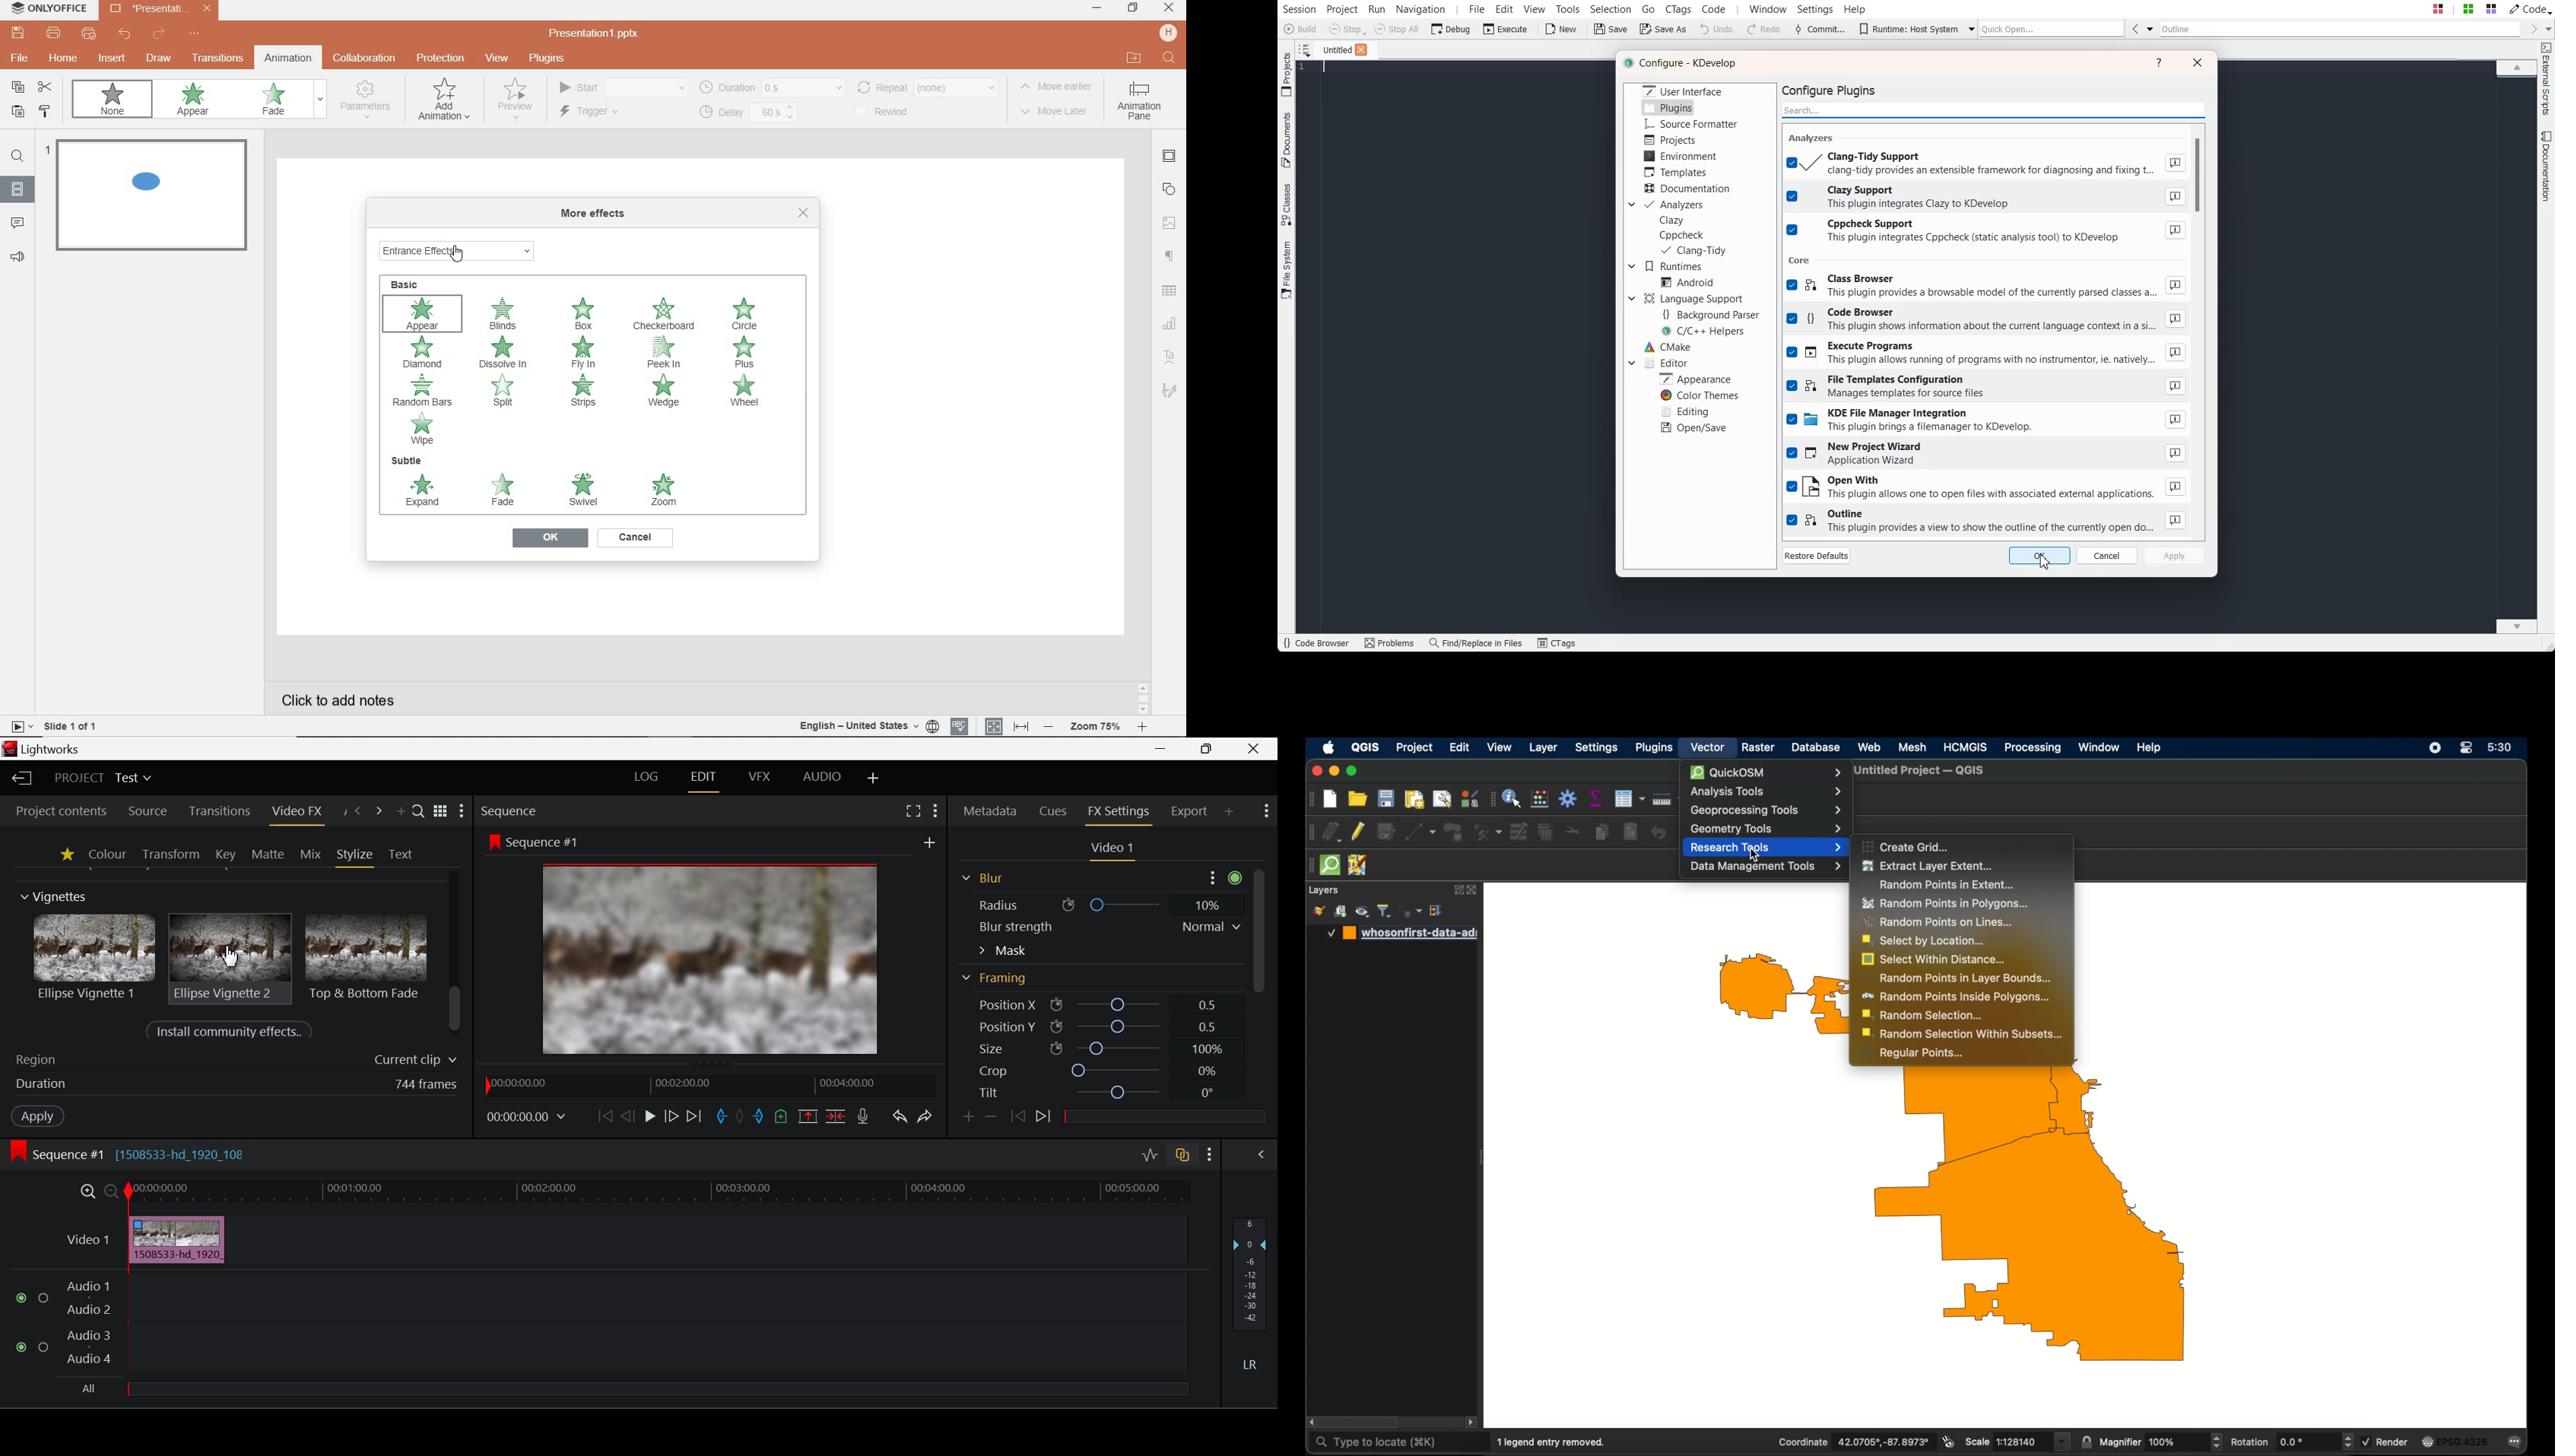  I want to click on Duration, so click(233, 1086).